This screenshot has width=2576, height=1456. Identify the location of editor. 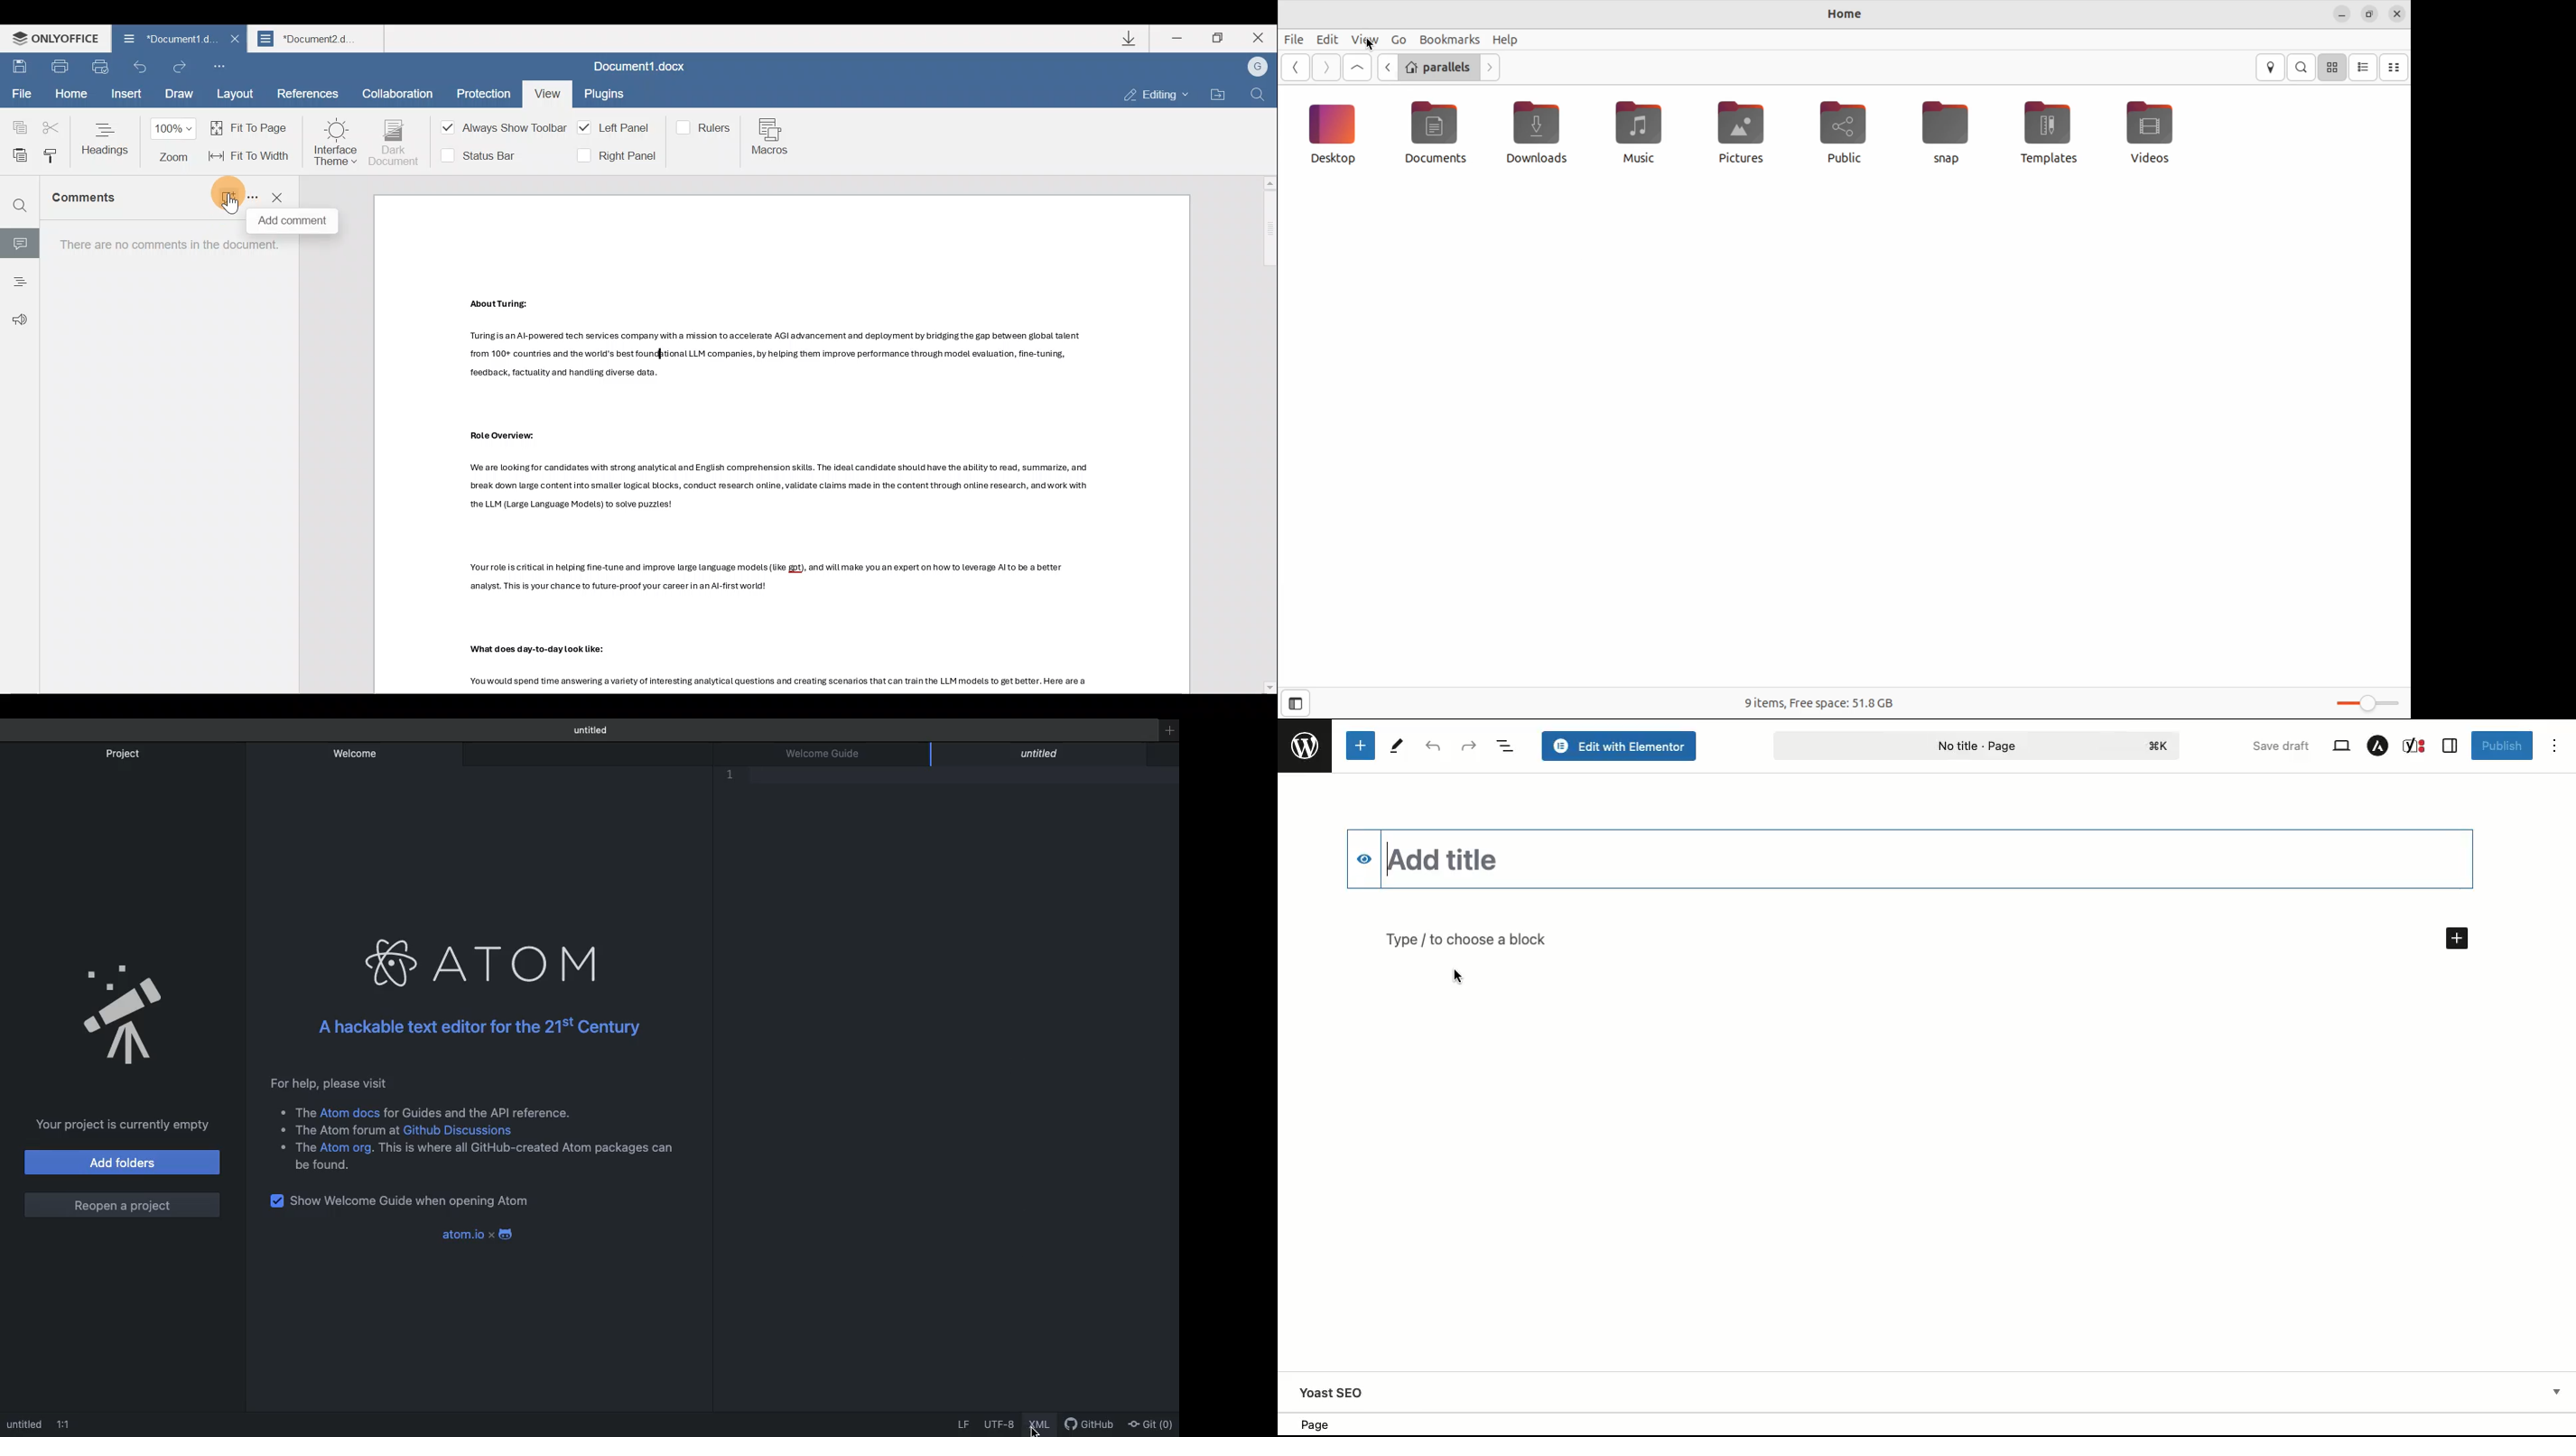
(1042, 755).